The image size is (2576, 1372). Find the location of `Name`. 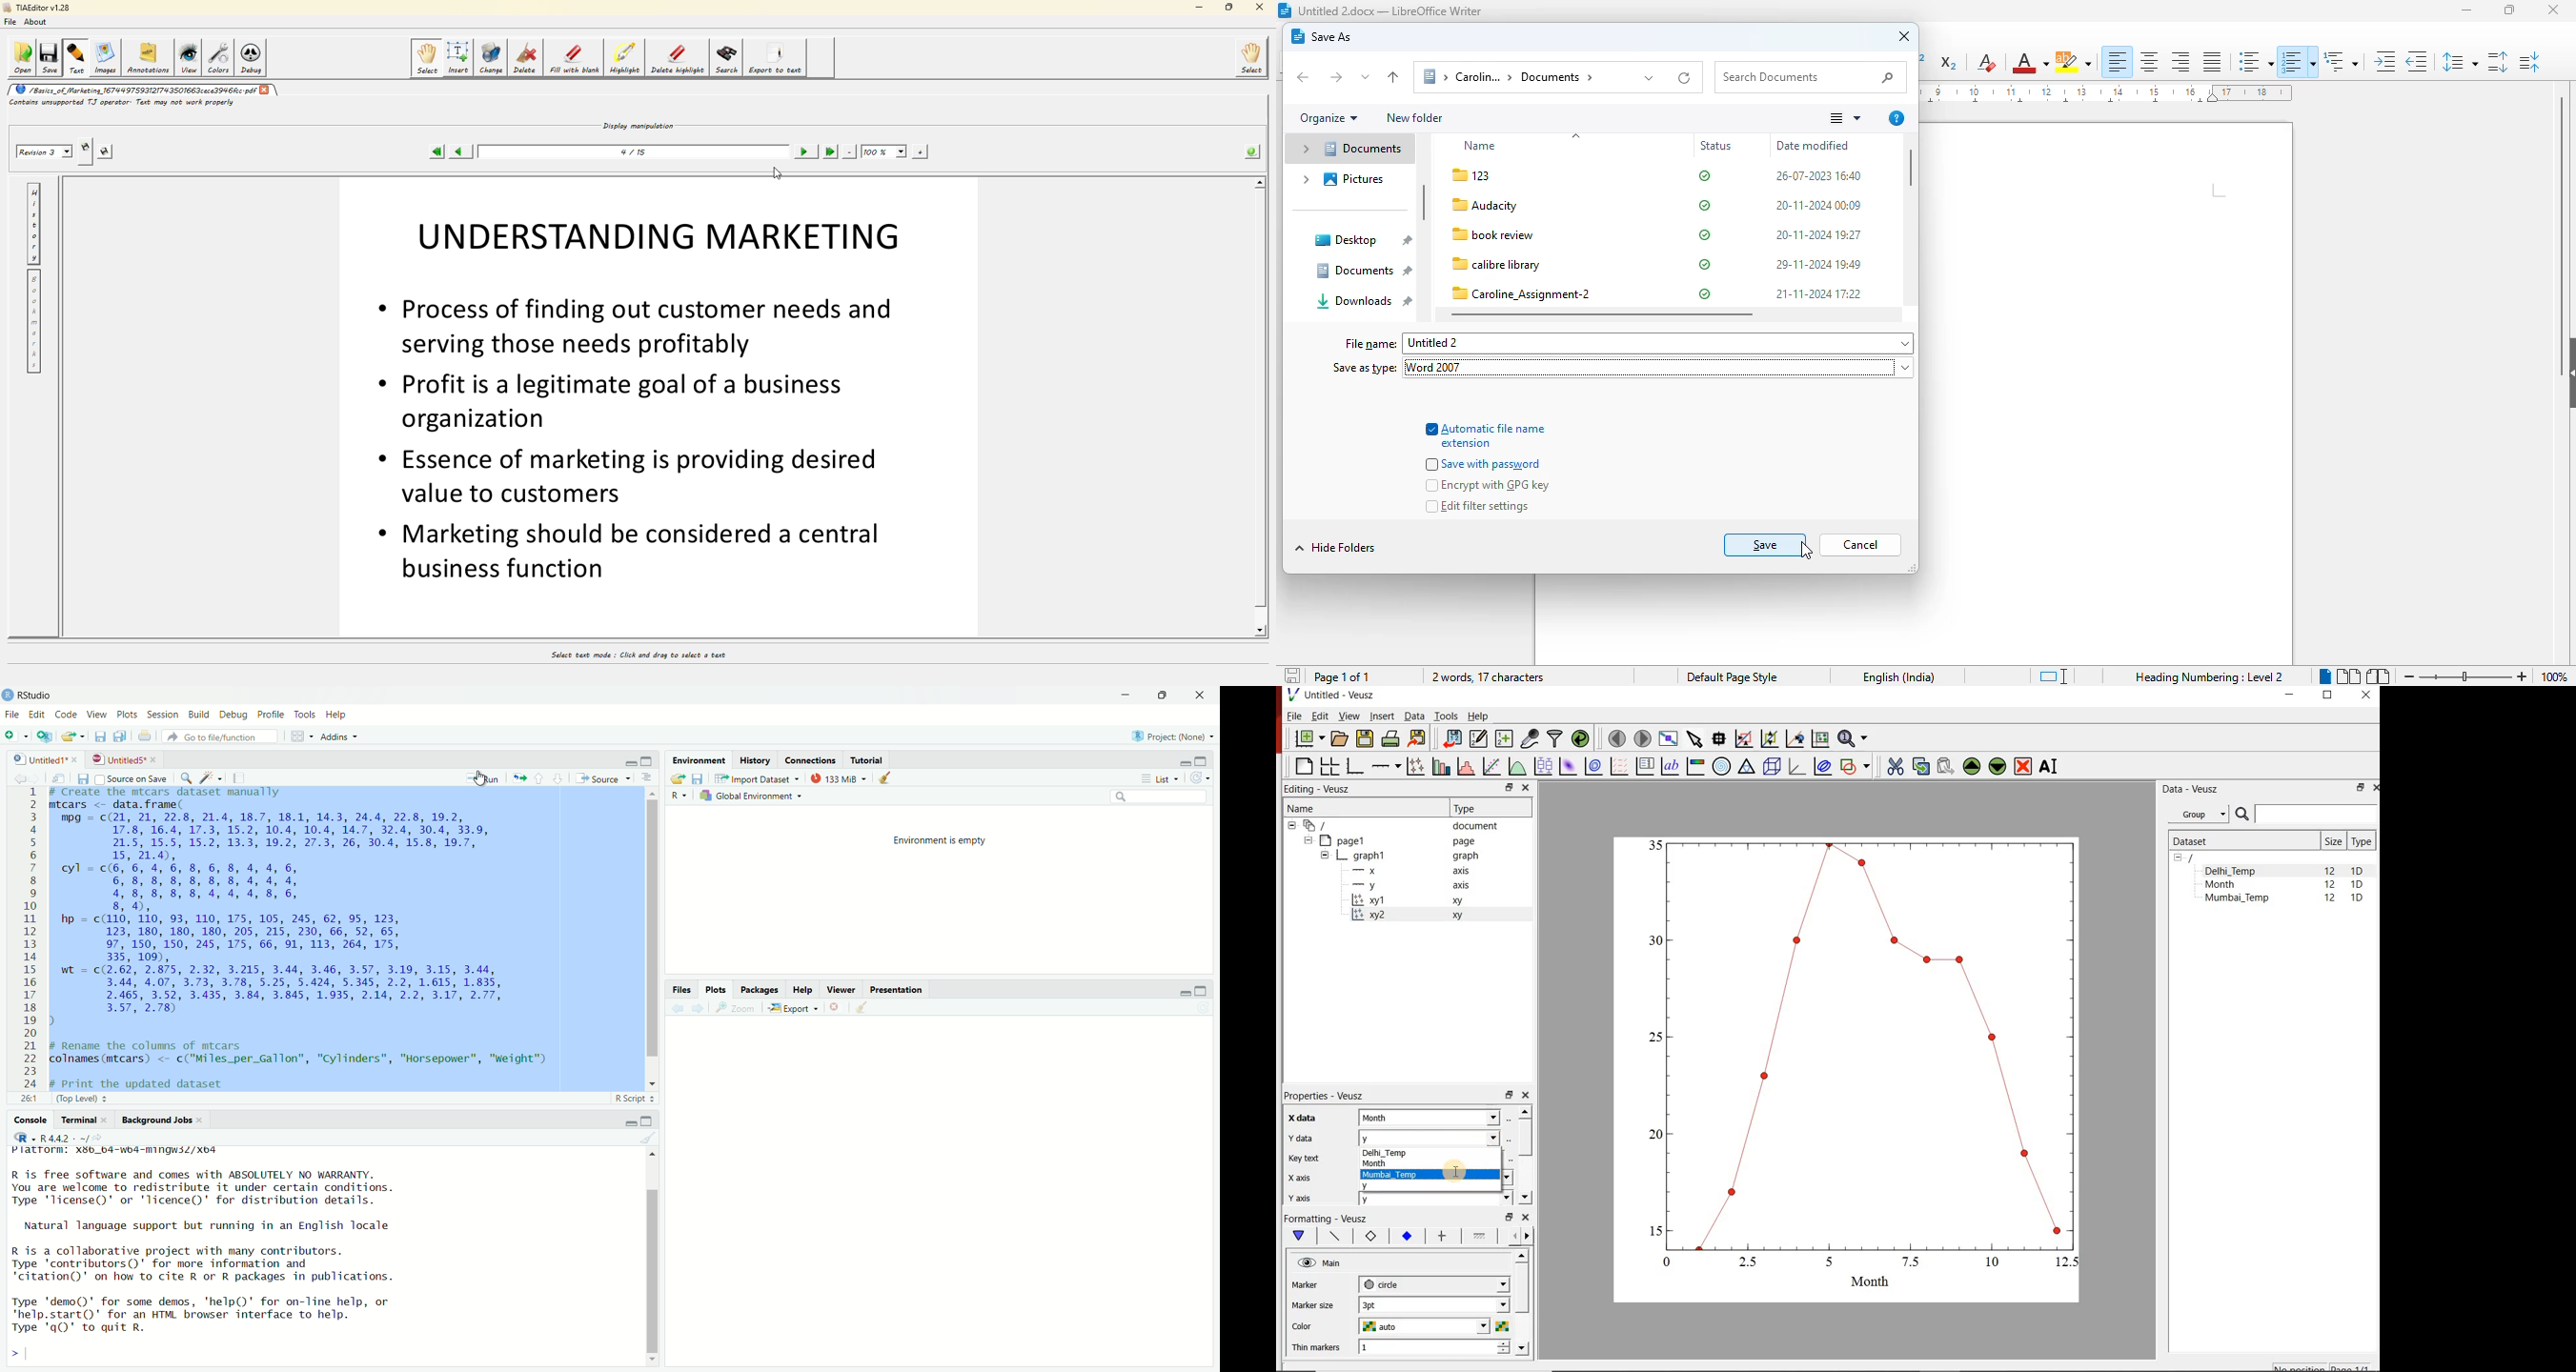

Name is located at coordinates (1302, 808).